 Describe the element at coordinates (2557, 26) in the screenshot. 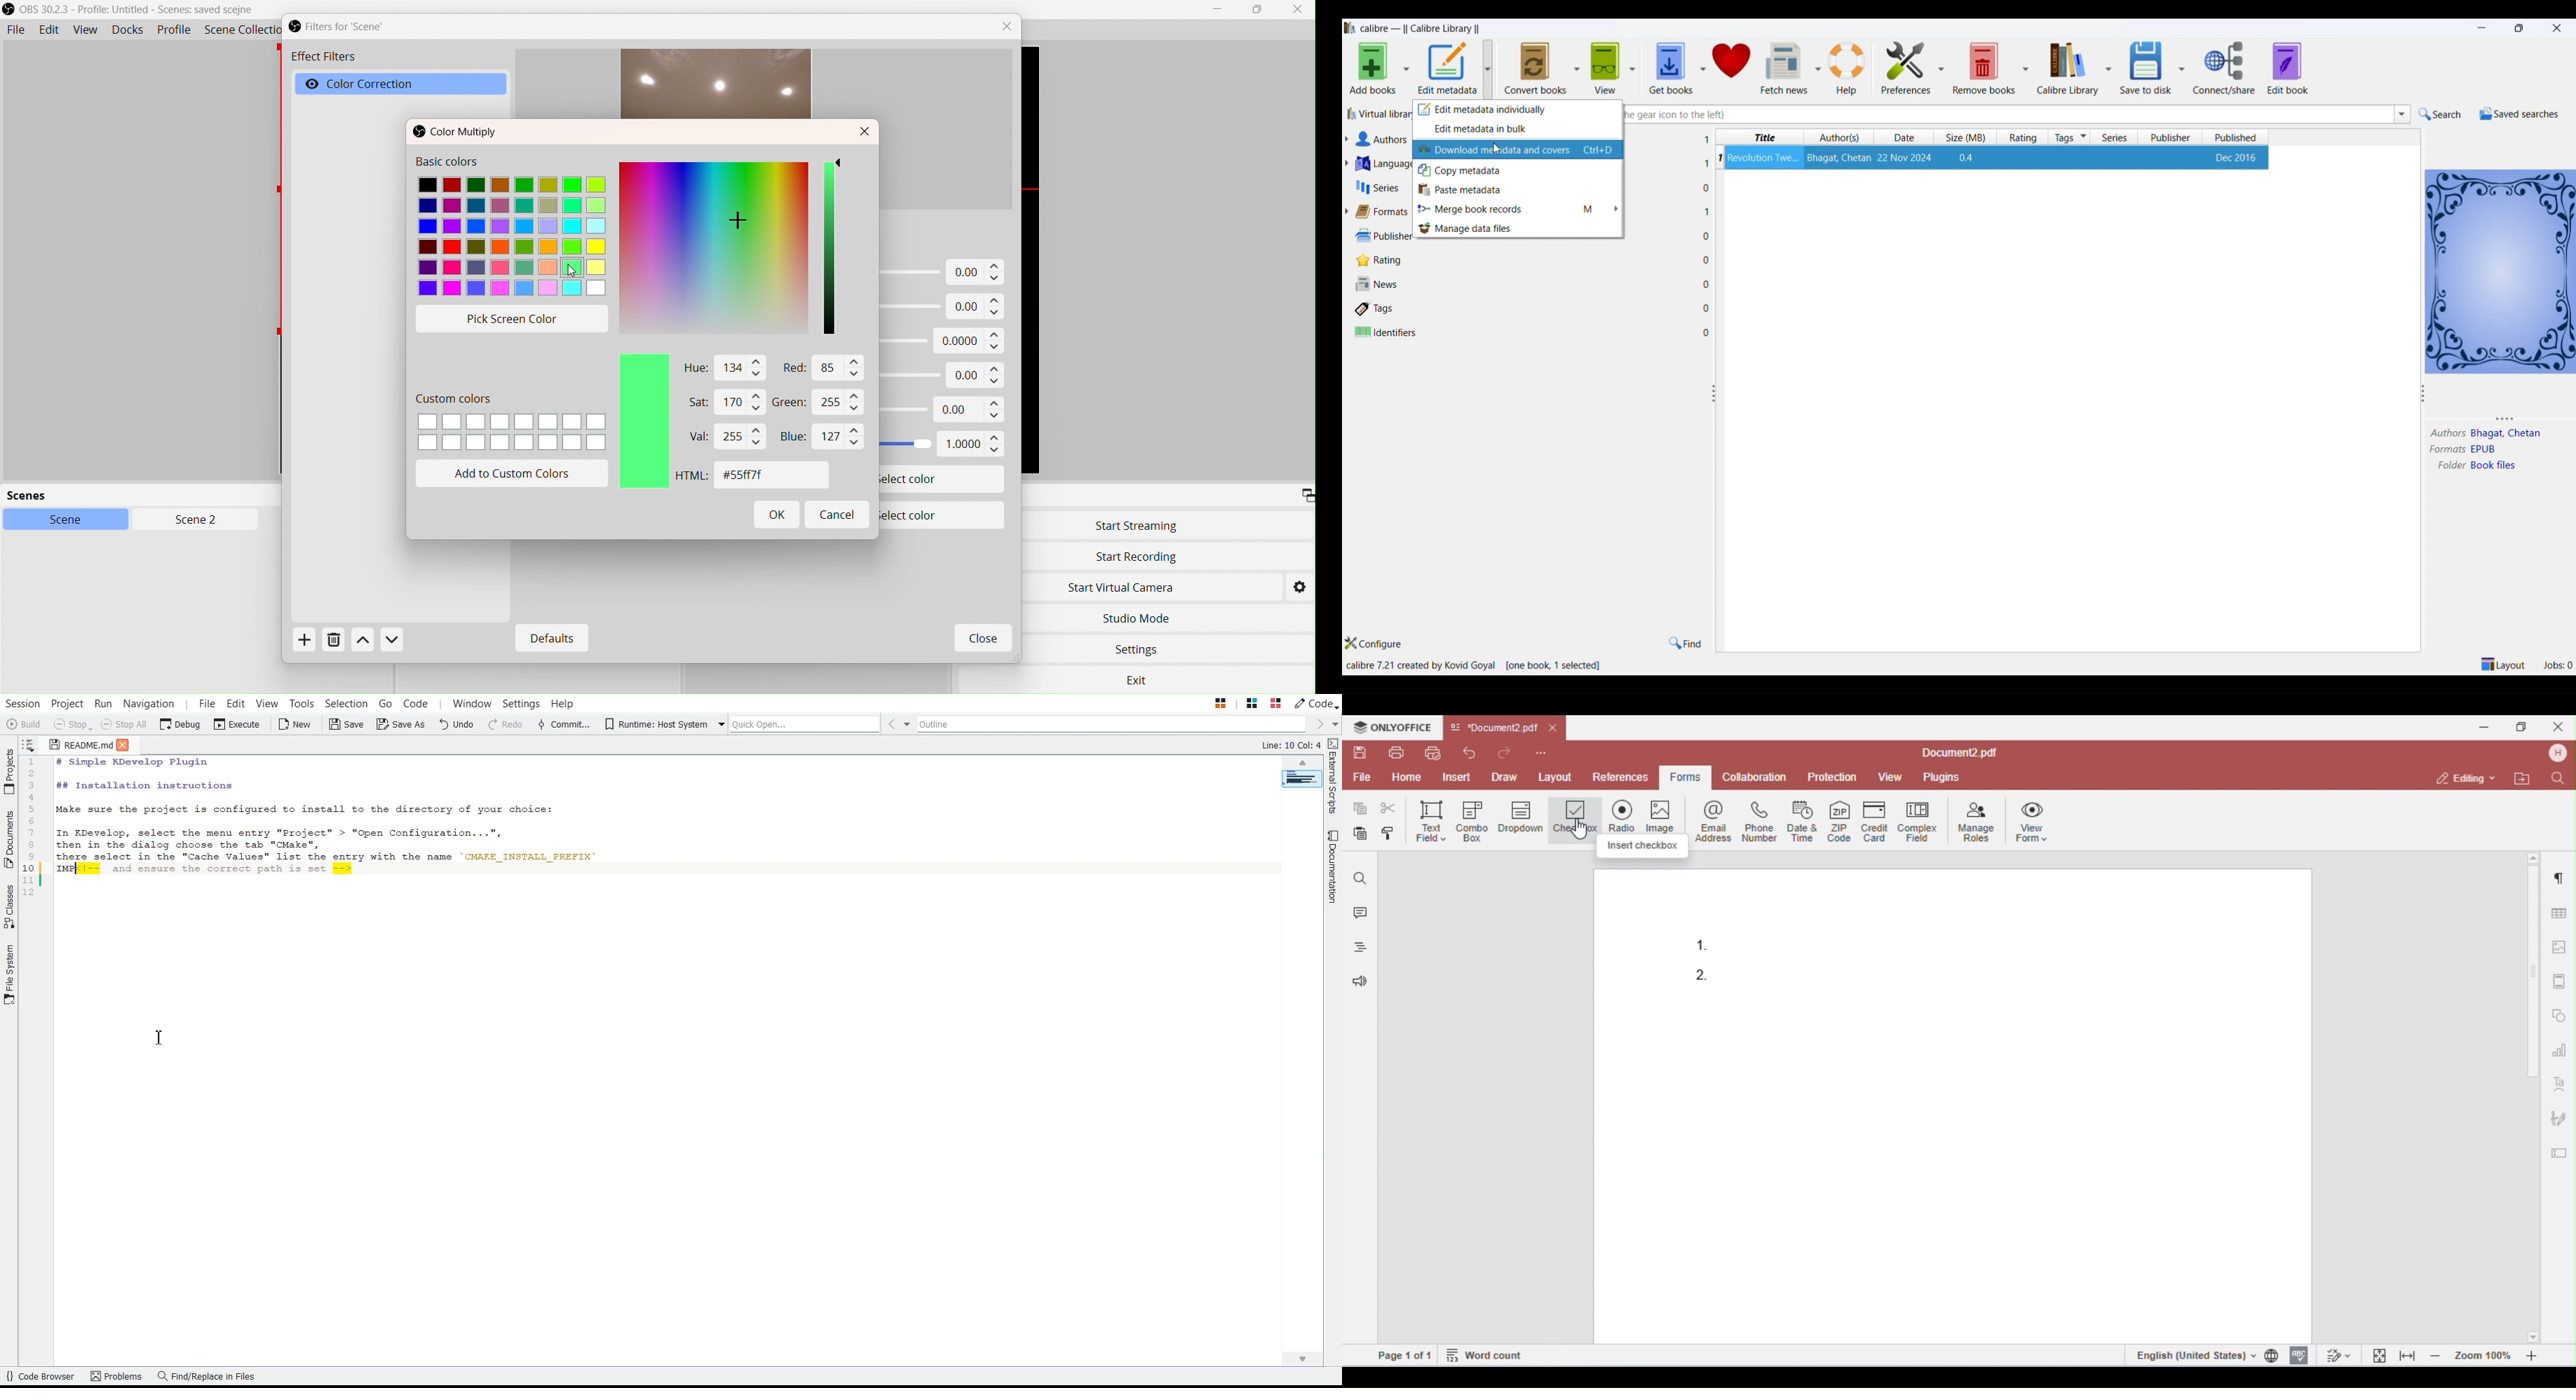

I see `close` at that location.